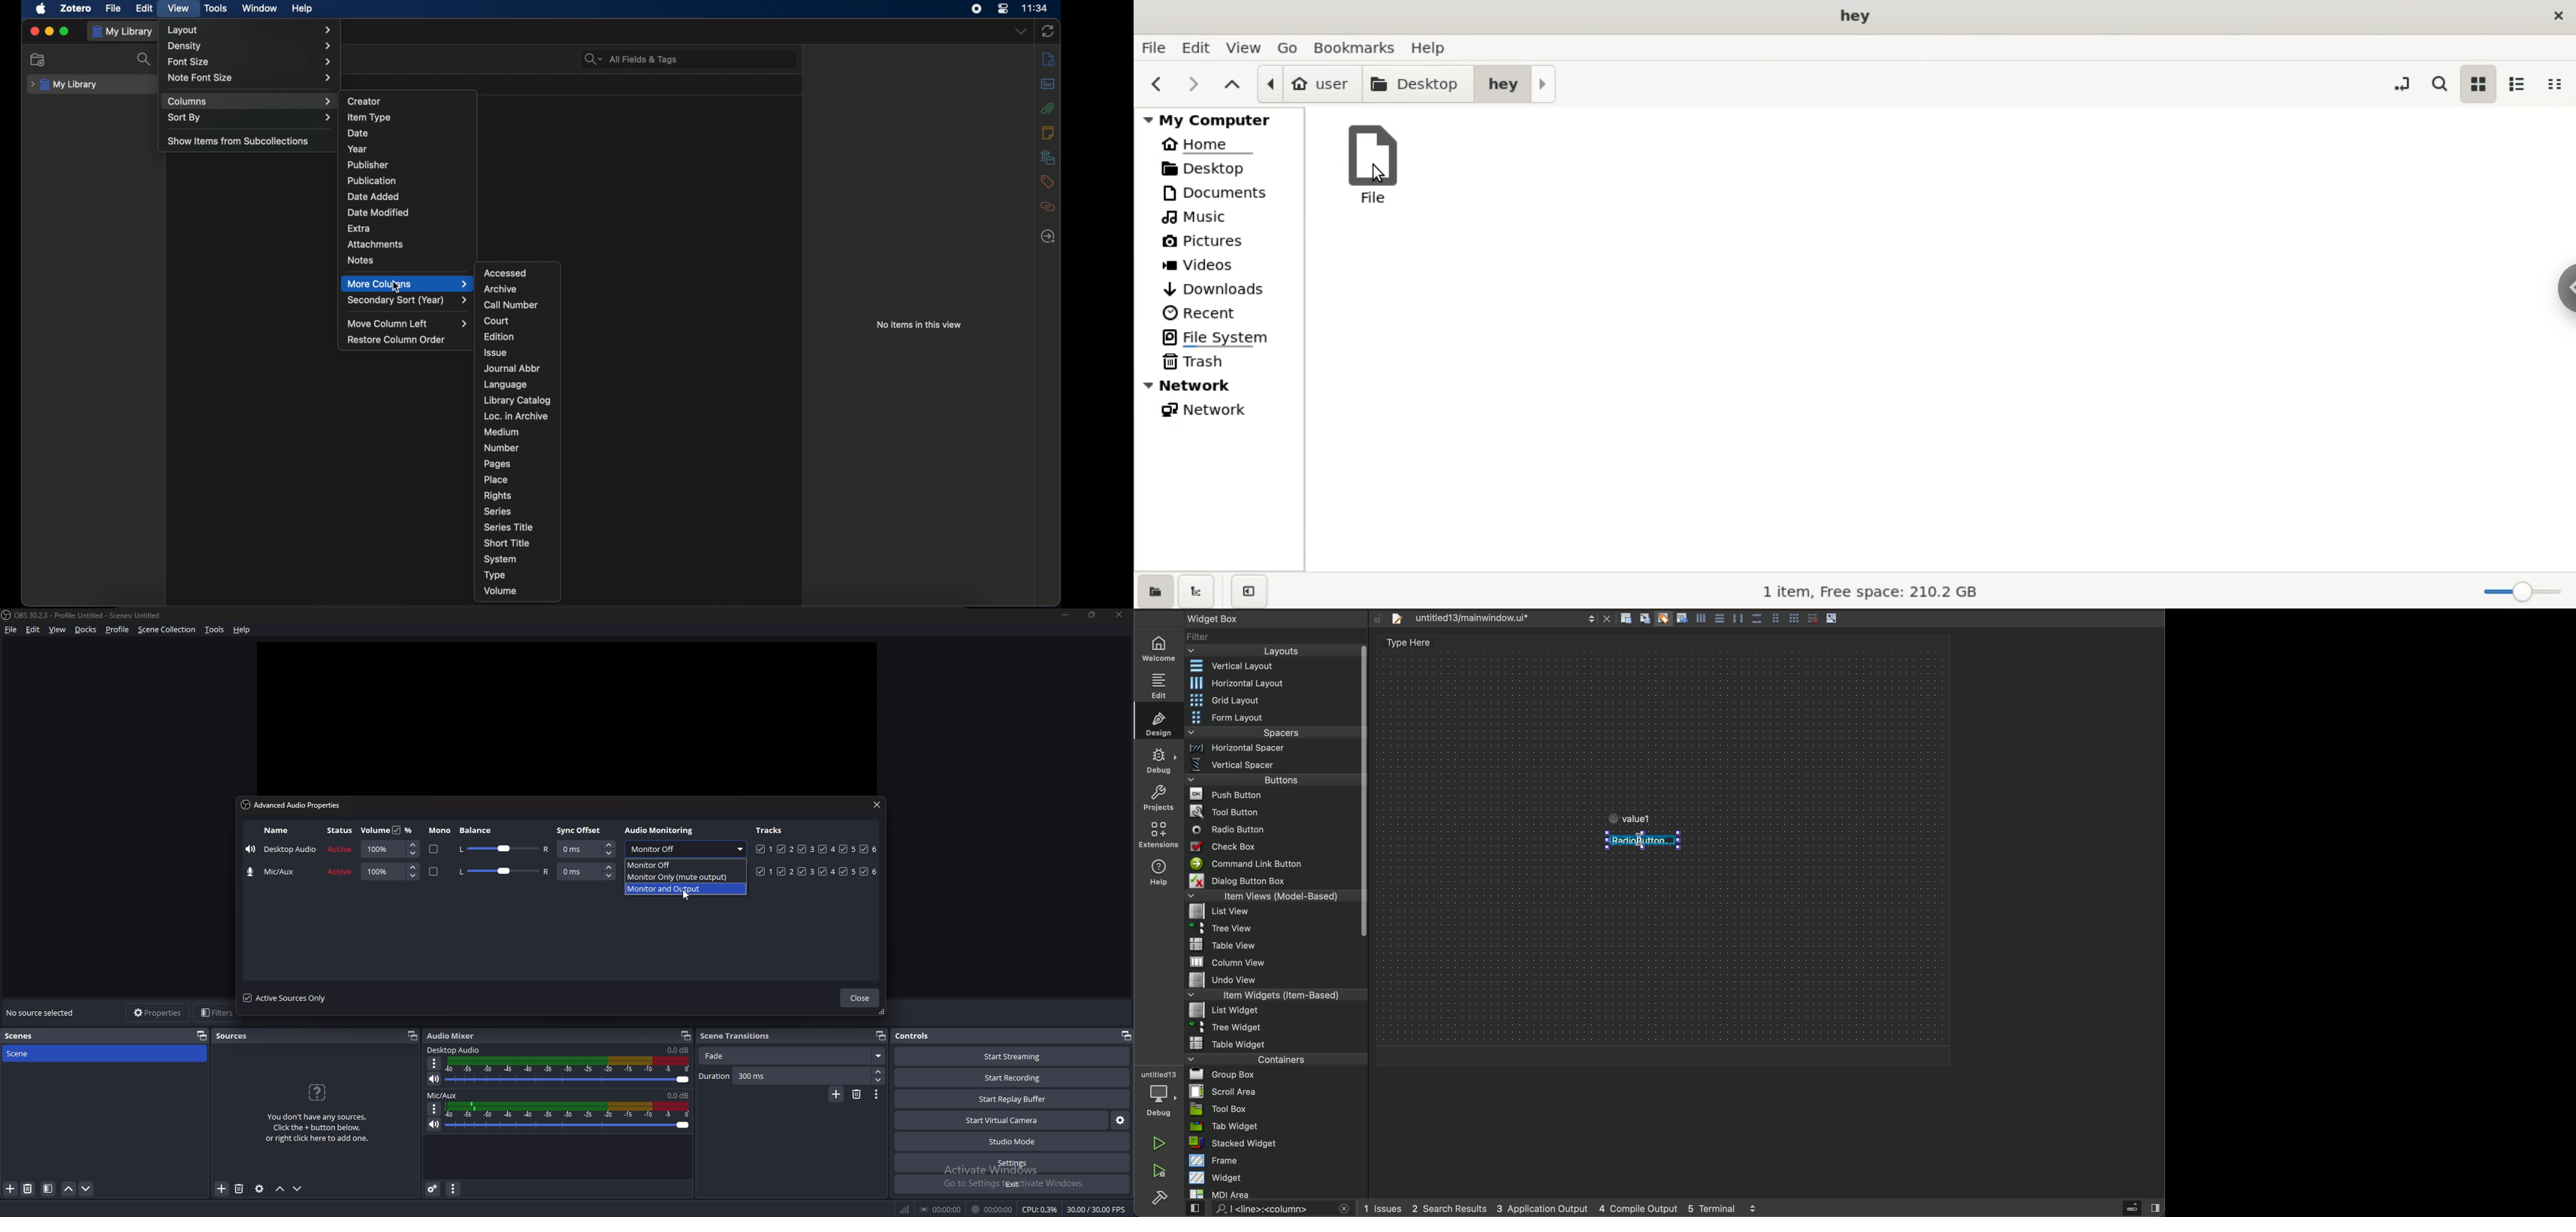 Image resolution: width=2576 pixels, height=1232 pixels. I want to click on font size, so click(252, 62).